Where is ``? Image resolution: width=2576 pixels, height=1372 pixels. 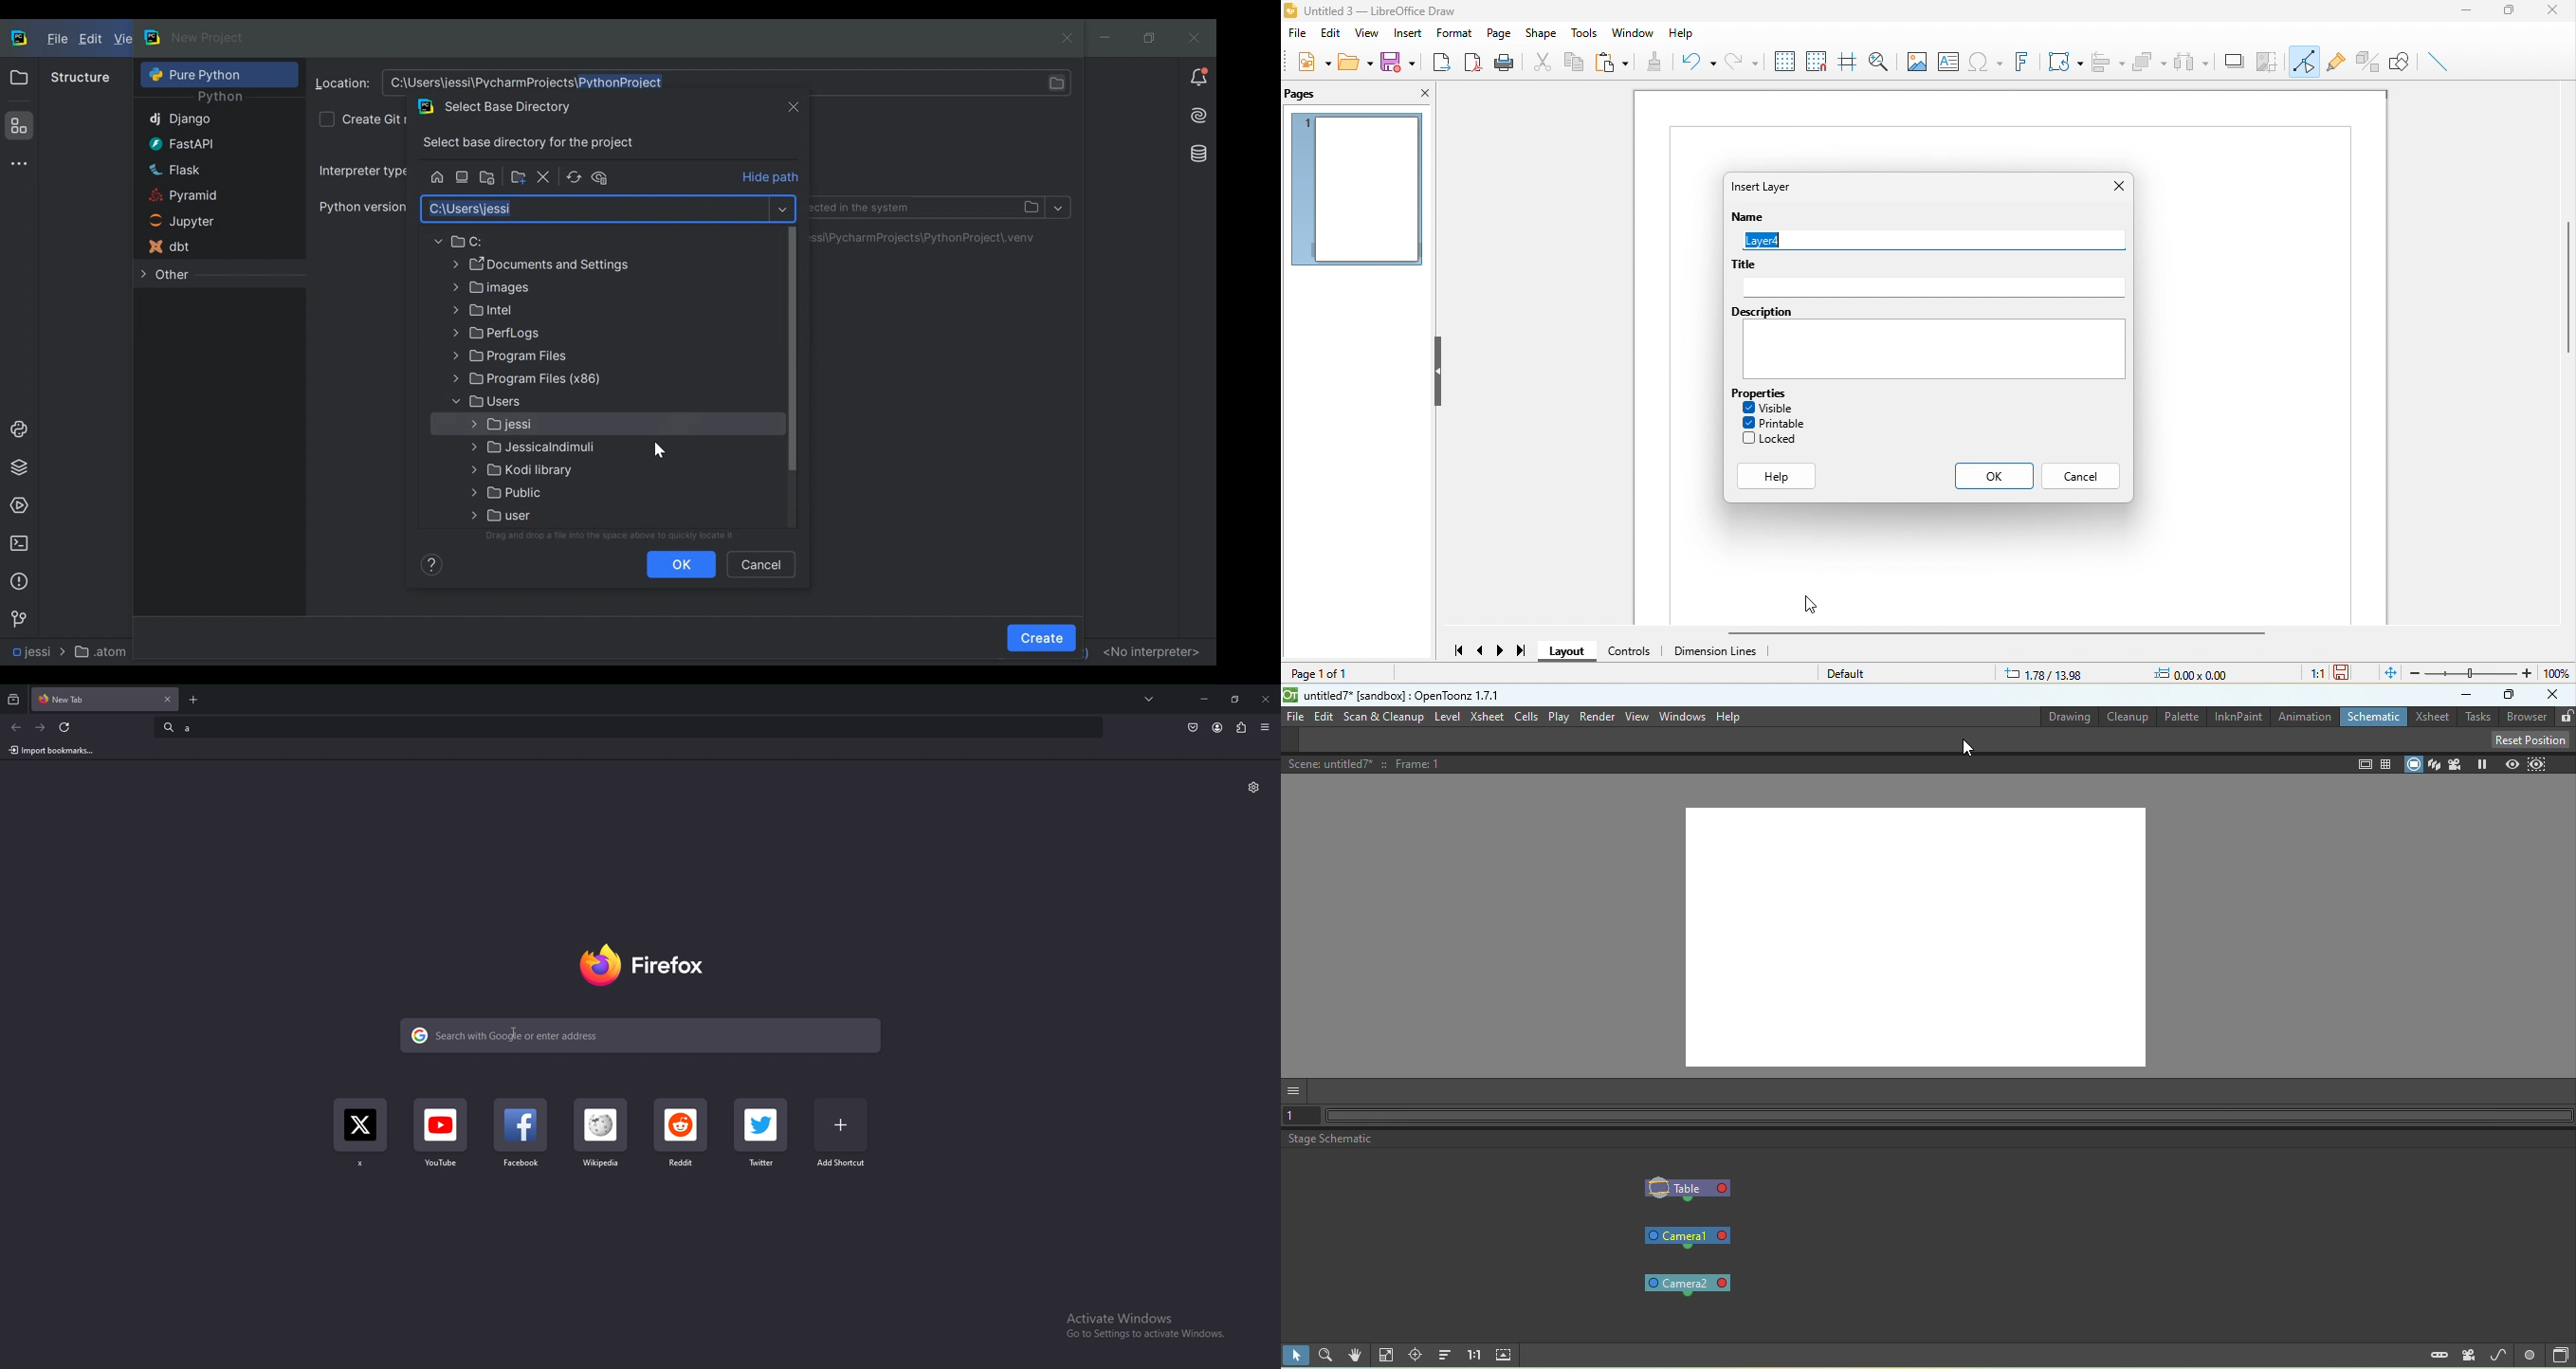  is located at coordinates (556, 401).